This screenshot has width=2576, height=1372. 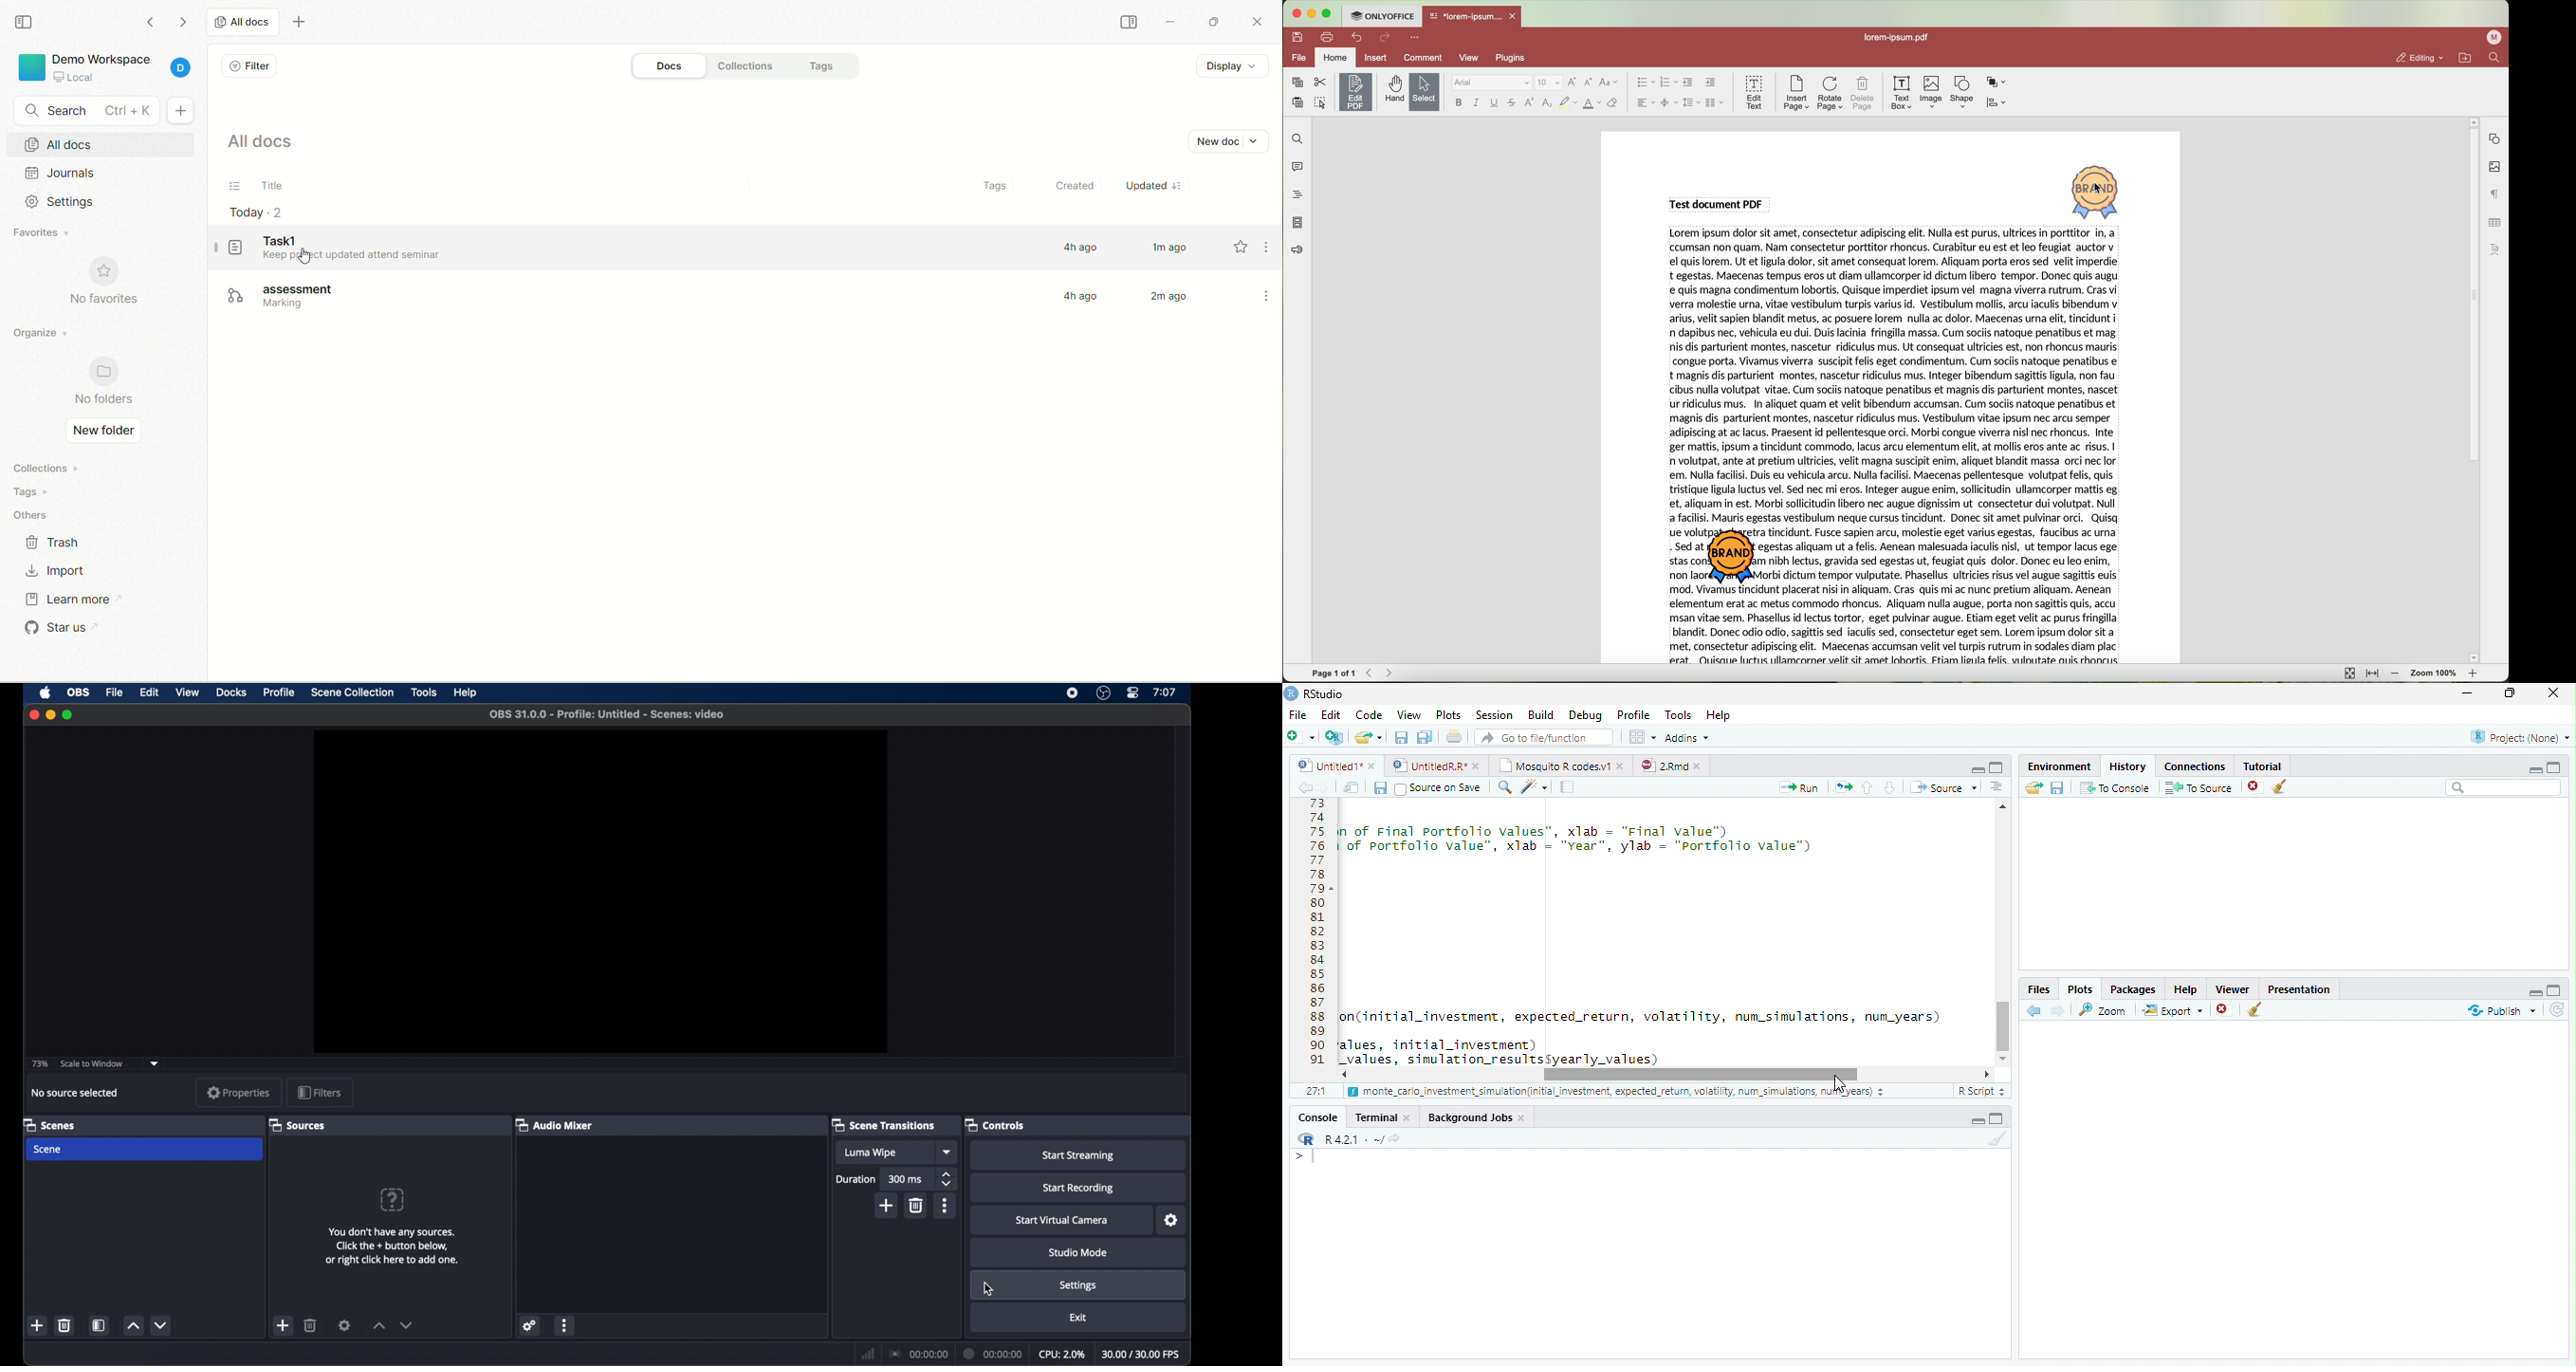 I want to click on subscript, so click(x=1548, y=103).